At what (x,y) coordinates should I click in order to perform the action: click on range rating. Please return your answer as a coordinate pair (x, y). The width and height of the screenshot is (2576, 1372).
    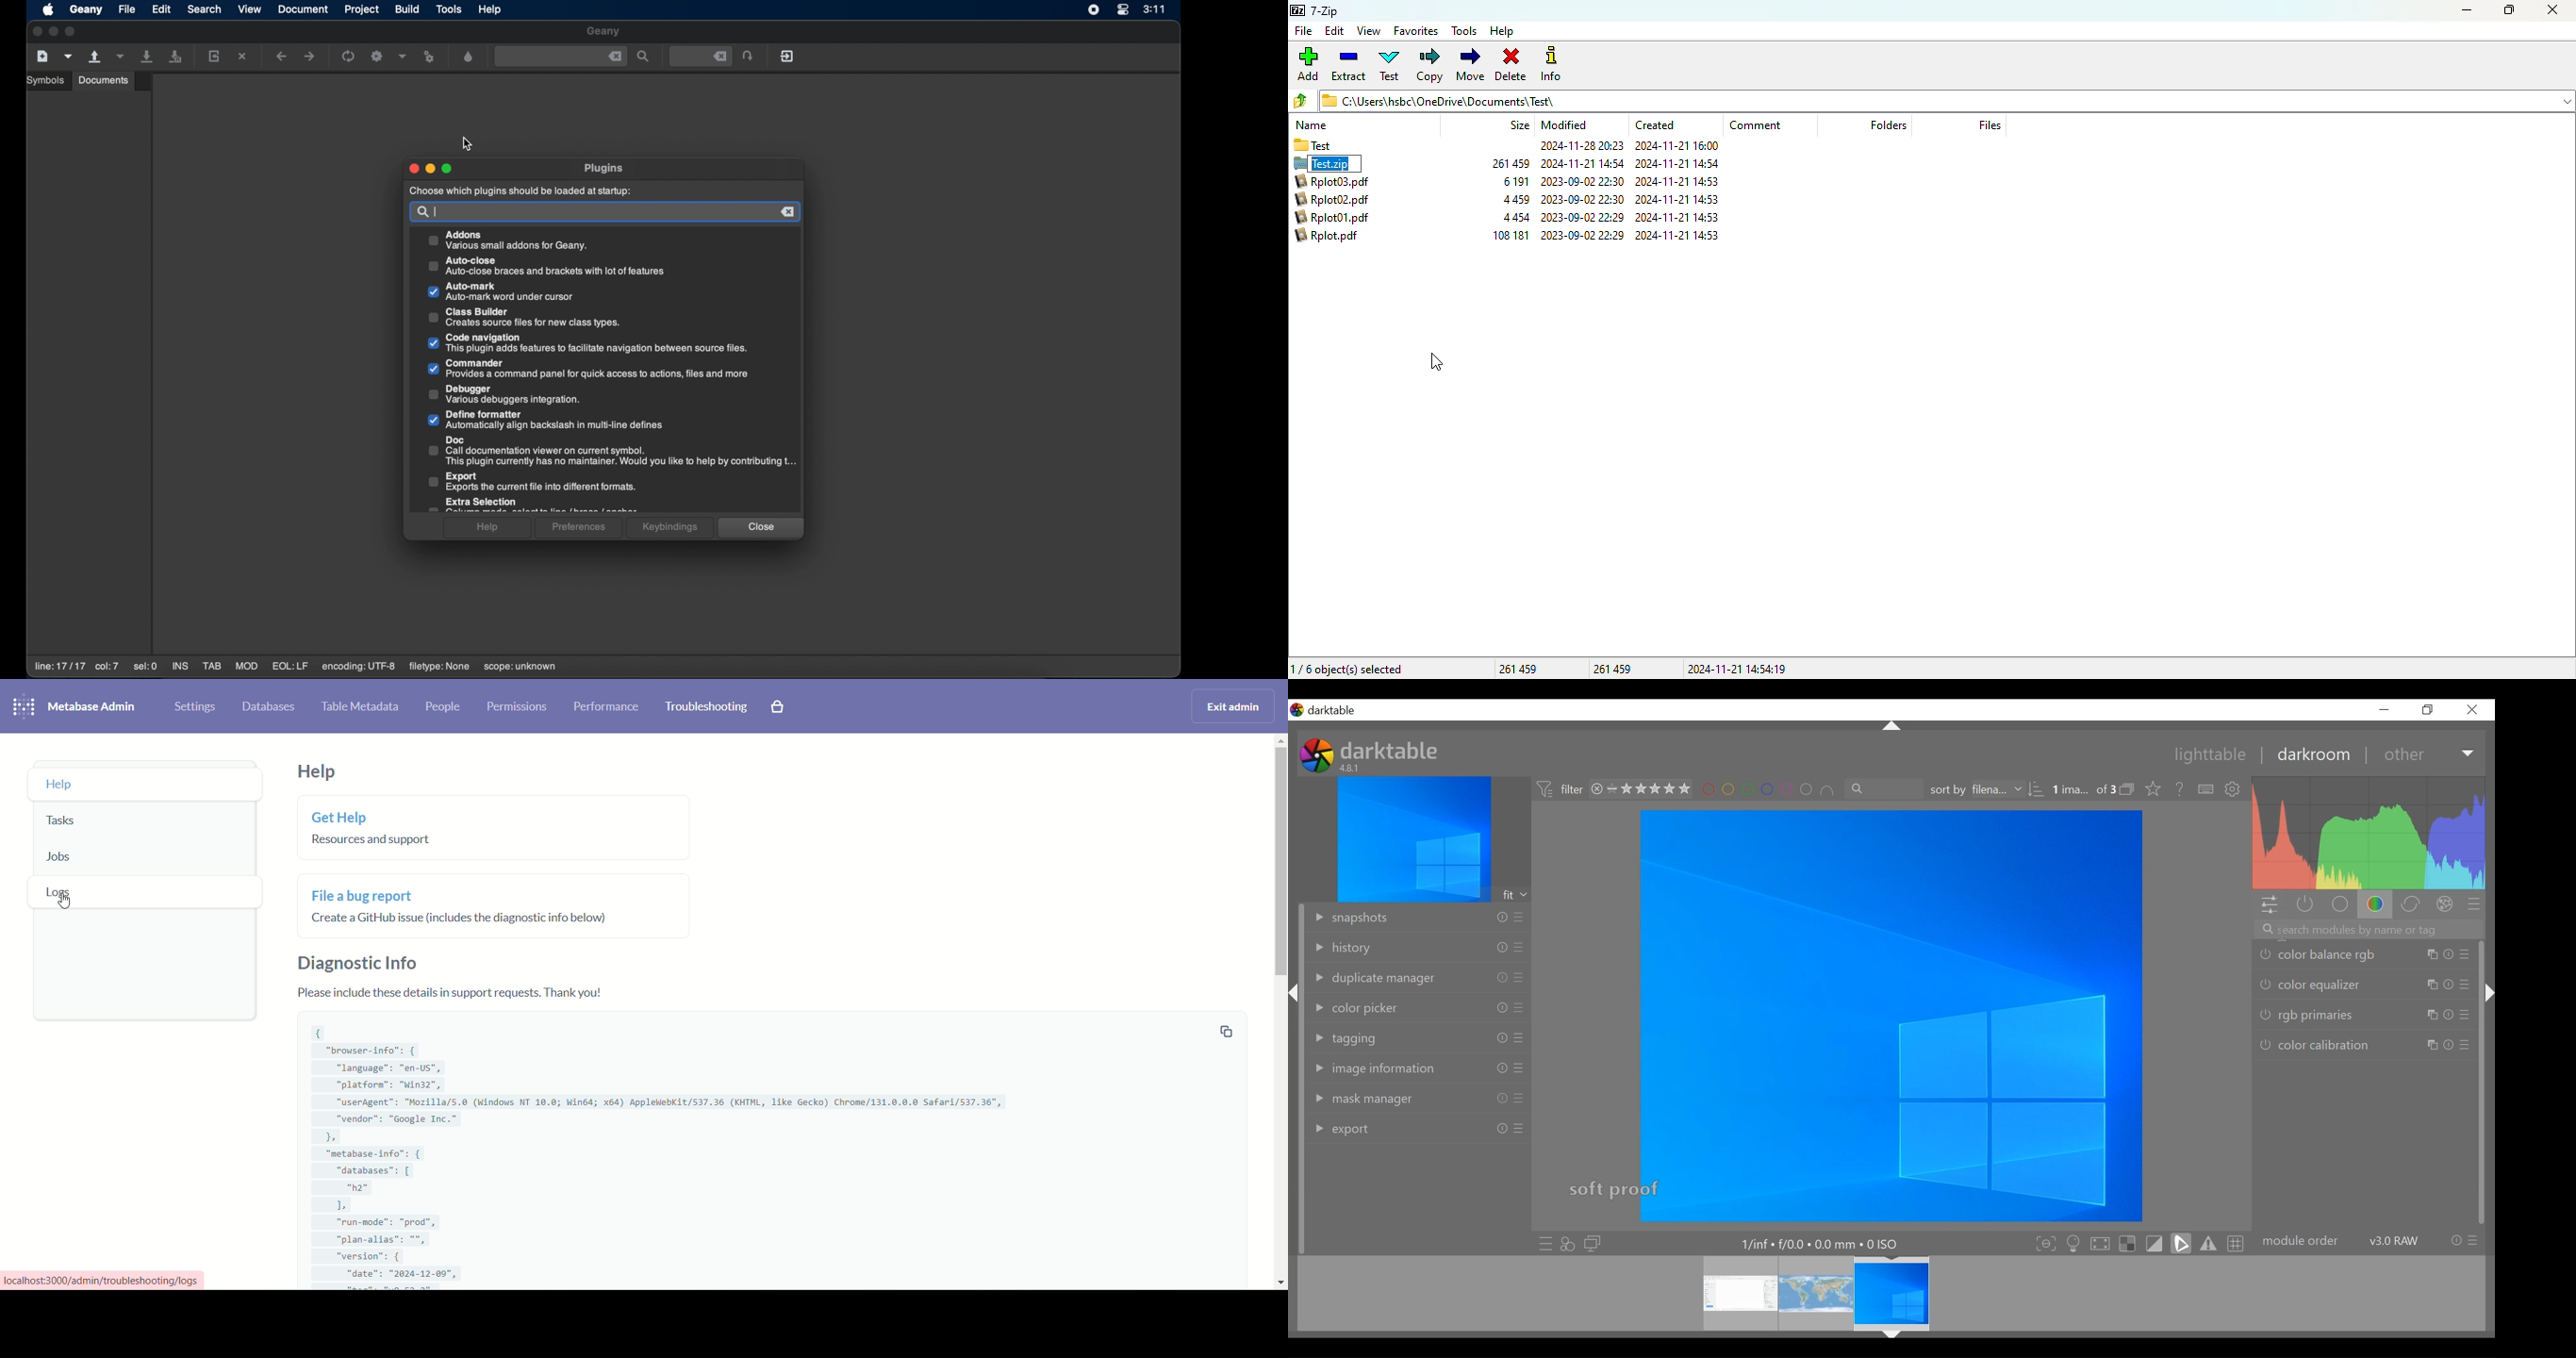
    Looking at the image, I should click on (1649, 790).